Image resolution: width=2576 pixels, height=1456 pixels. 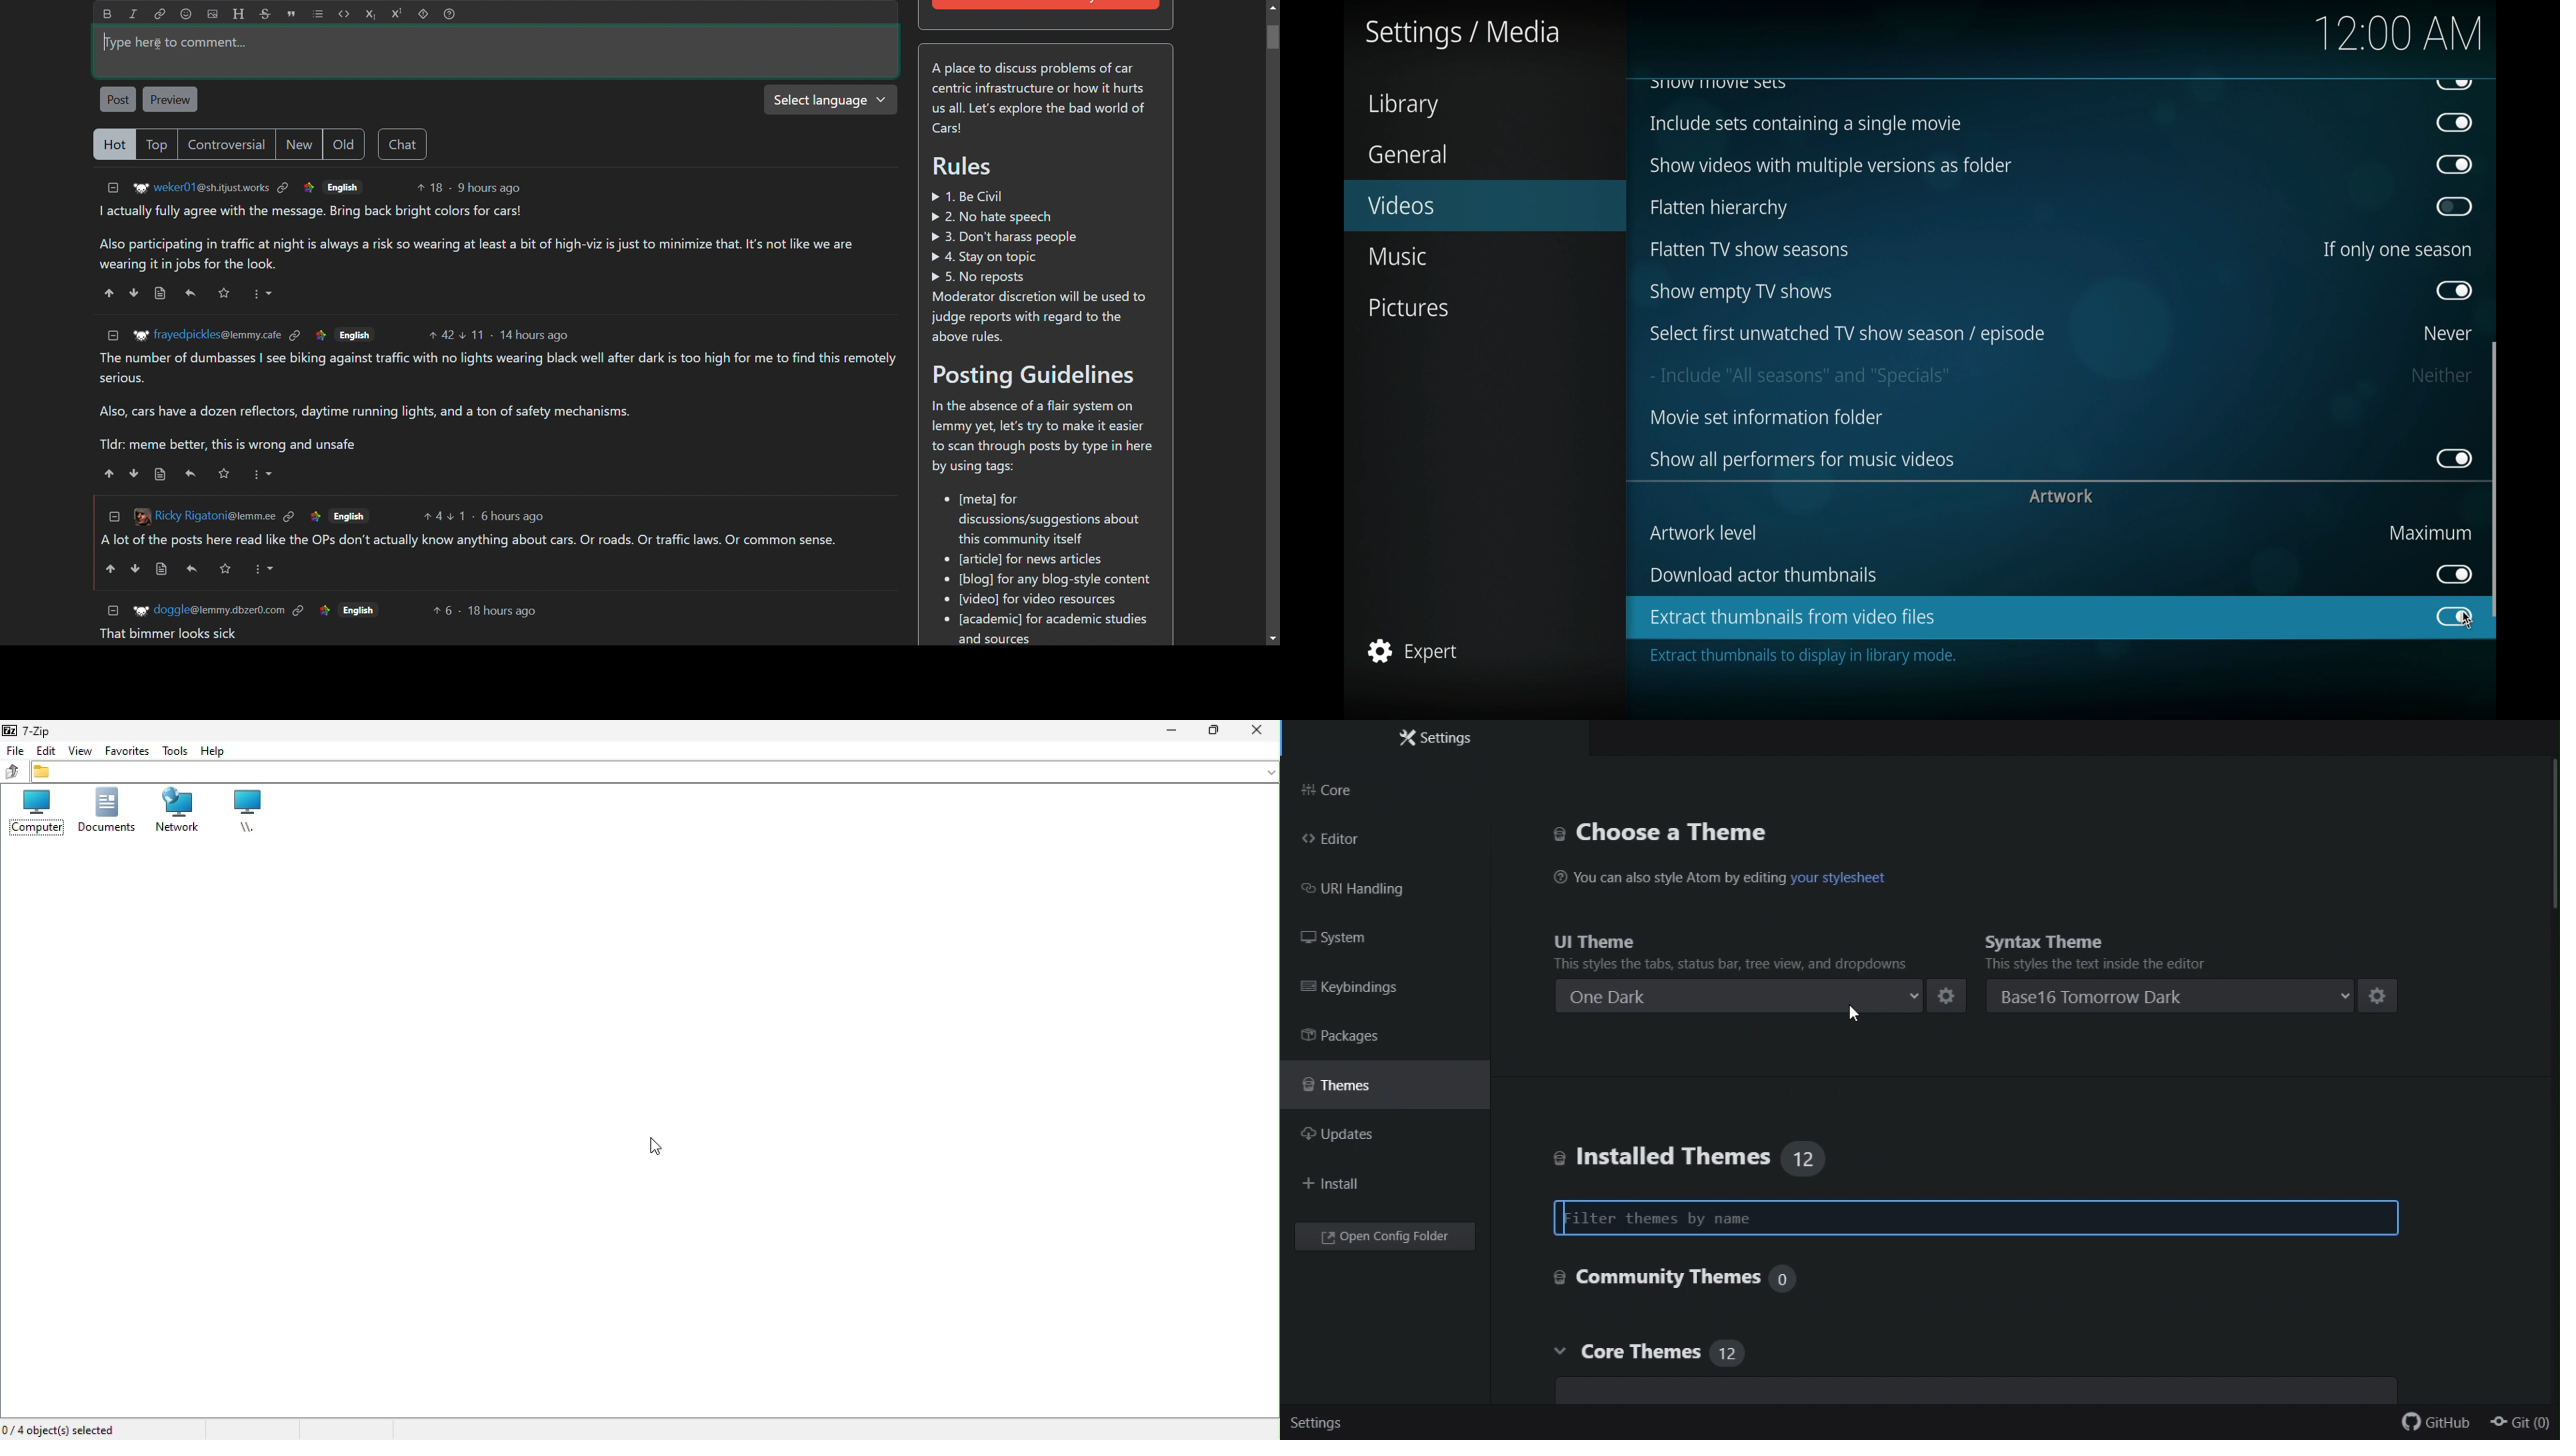 What do you see at coordinates (1261, 729) in the screenshot?
I see `Close` at bounding box center [1261, 729].